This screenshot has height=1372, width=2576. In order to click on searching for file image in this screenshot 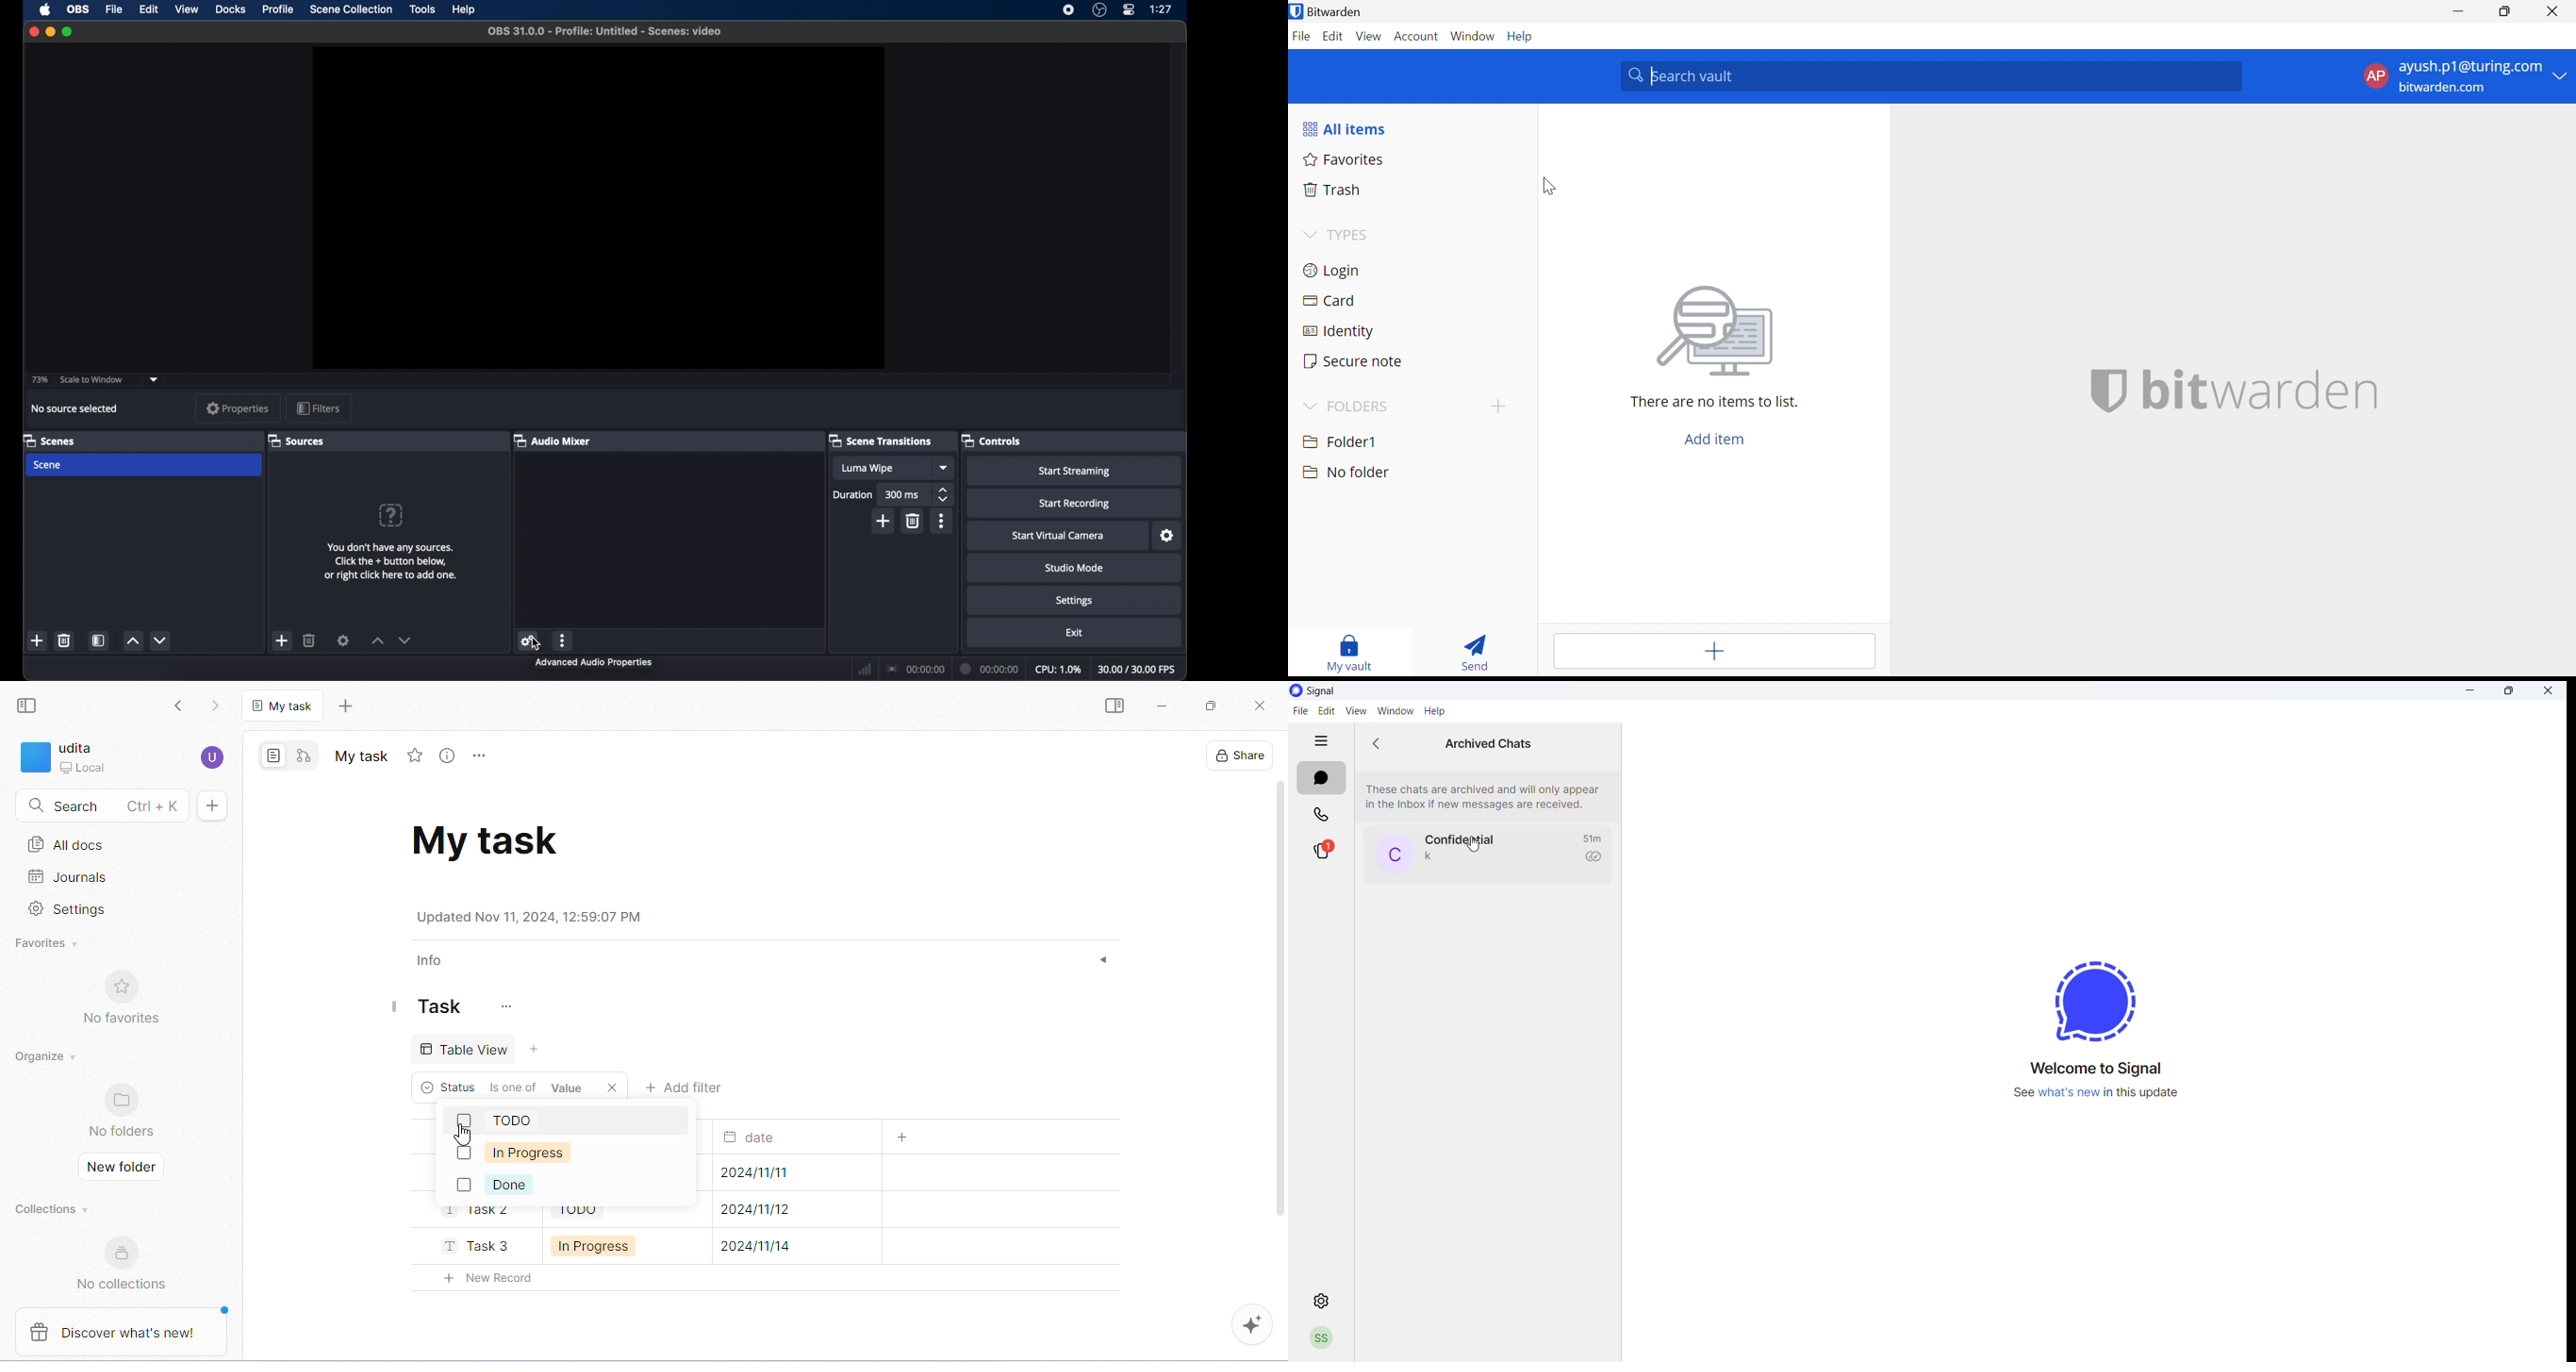, I will do `click(1718, 334)`.